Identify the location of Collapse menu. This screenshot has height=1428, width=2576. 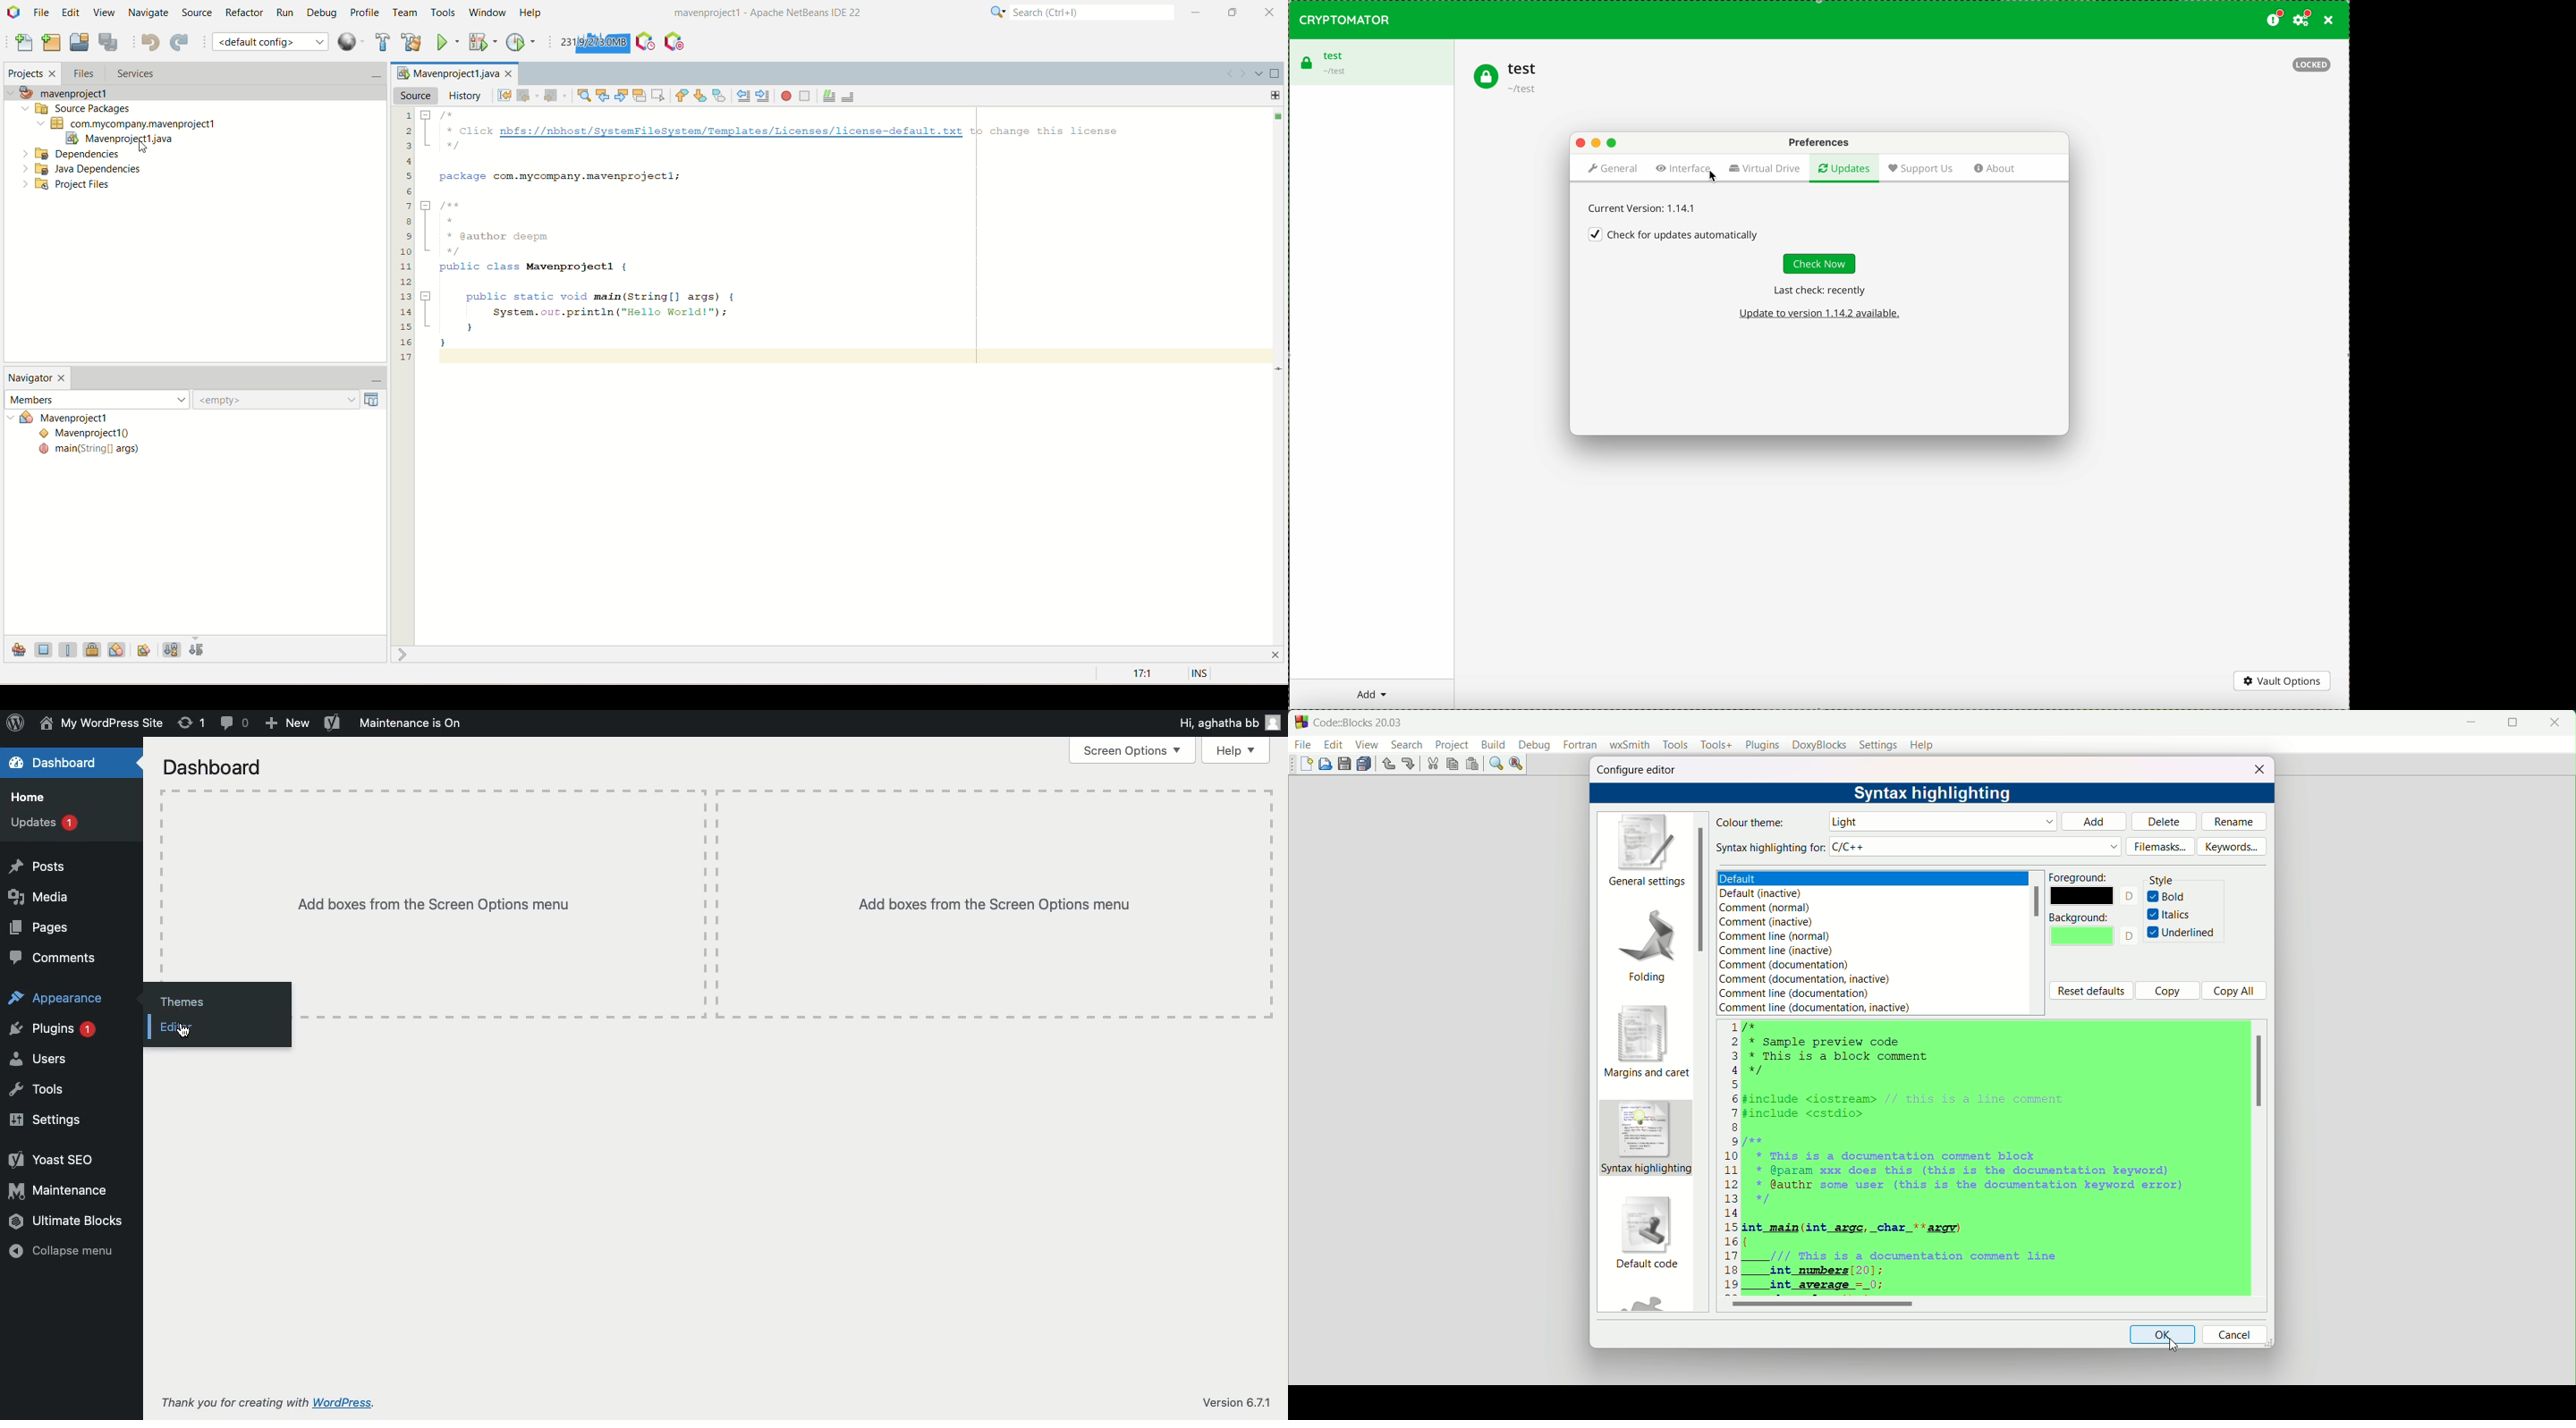
(60, 1251).